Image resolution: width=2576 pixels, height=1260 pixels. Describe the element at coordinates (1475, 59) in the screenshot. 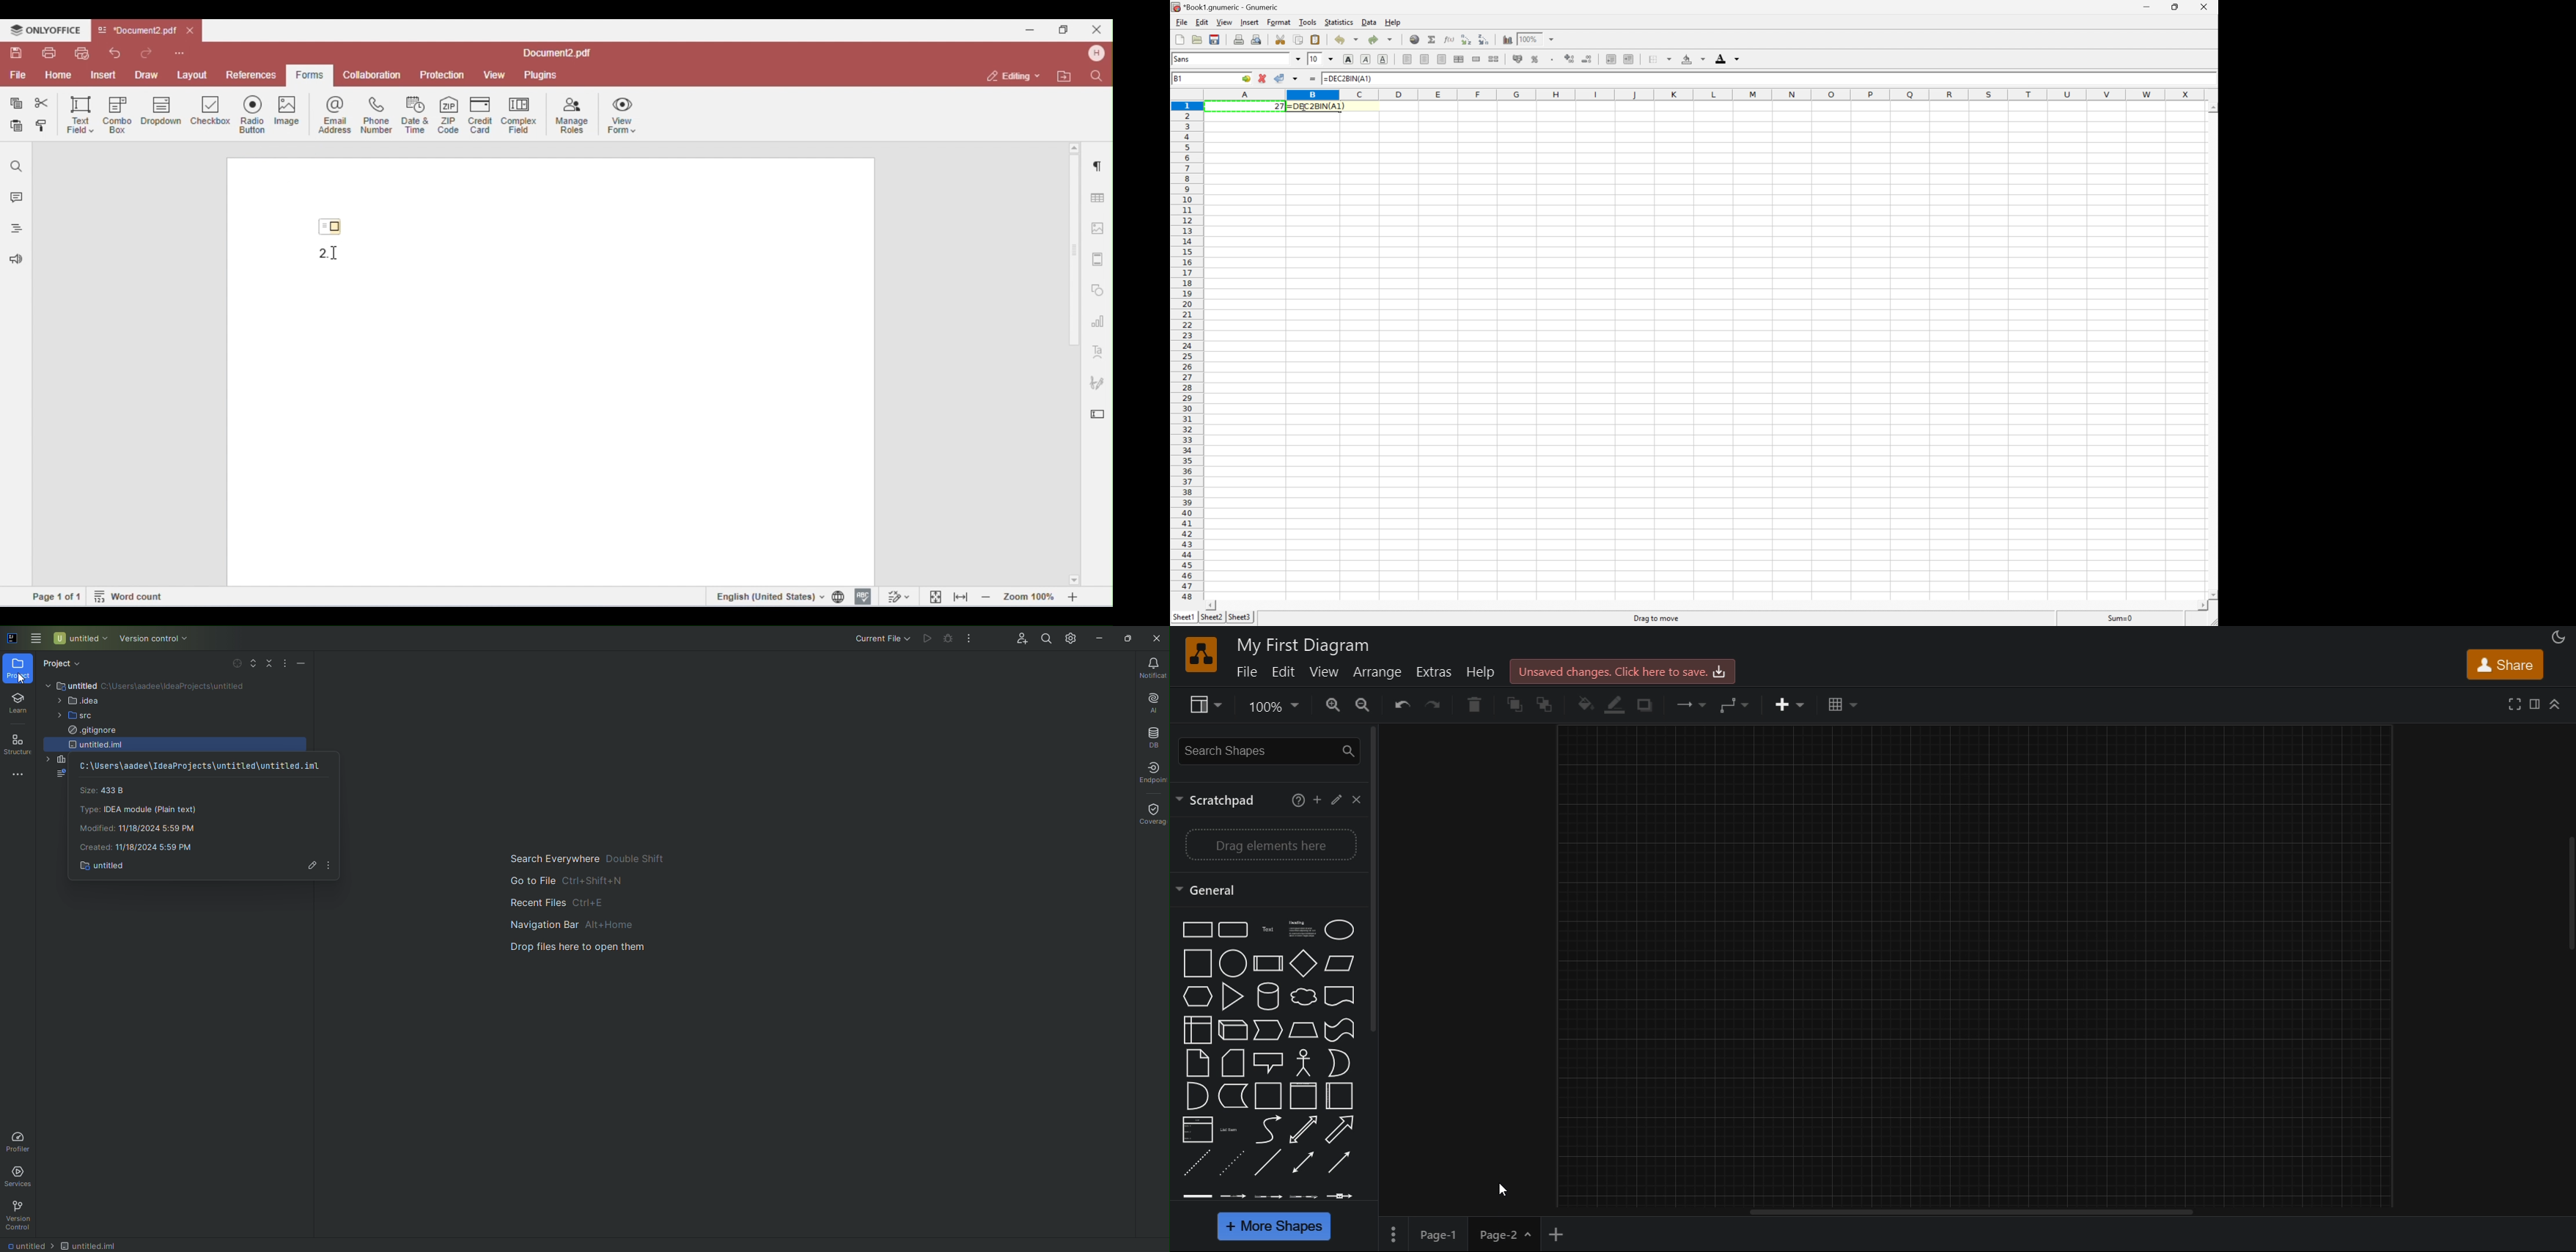

I see `Merge a range of cells` at that location.